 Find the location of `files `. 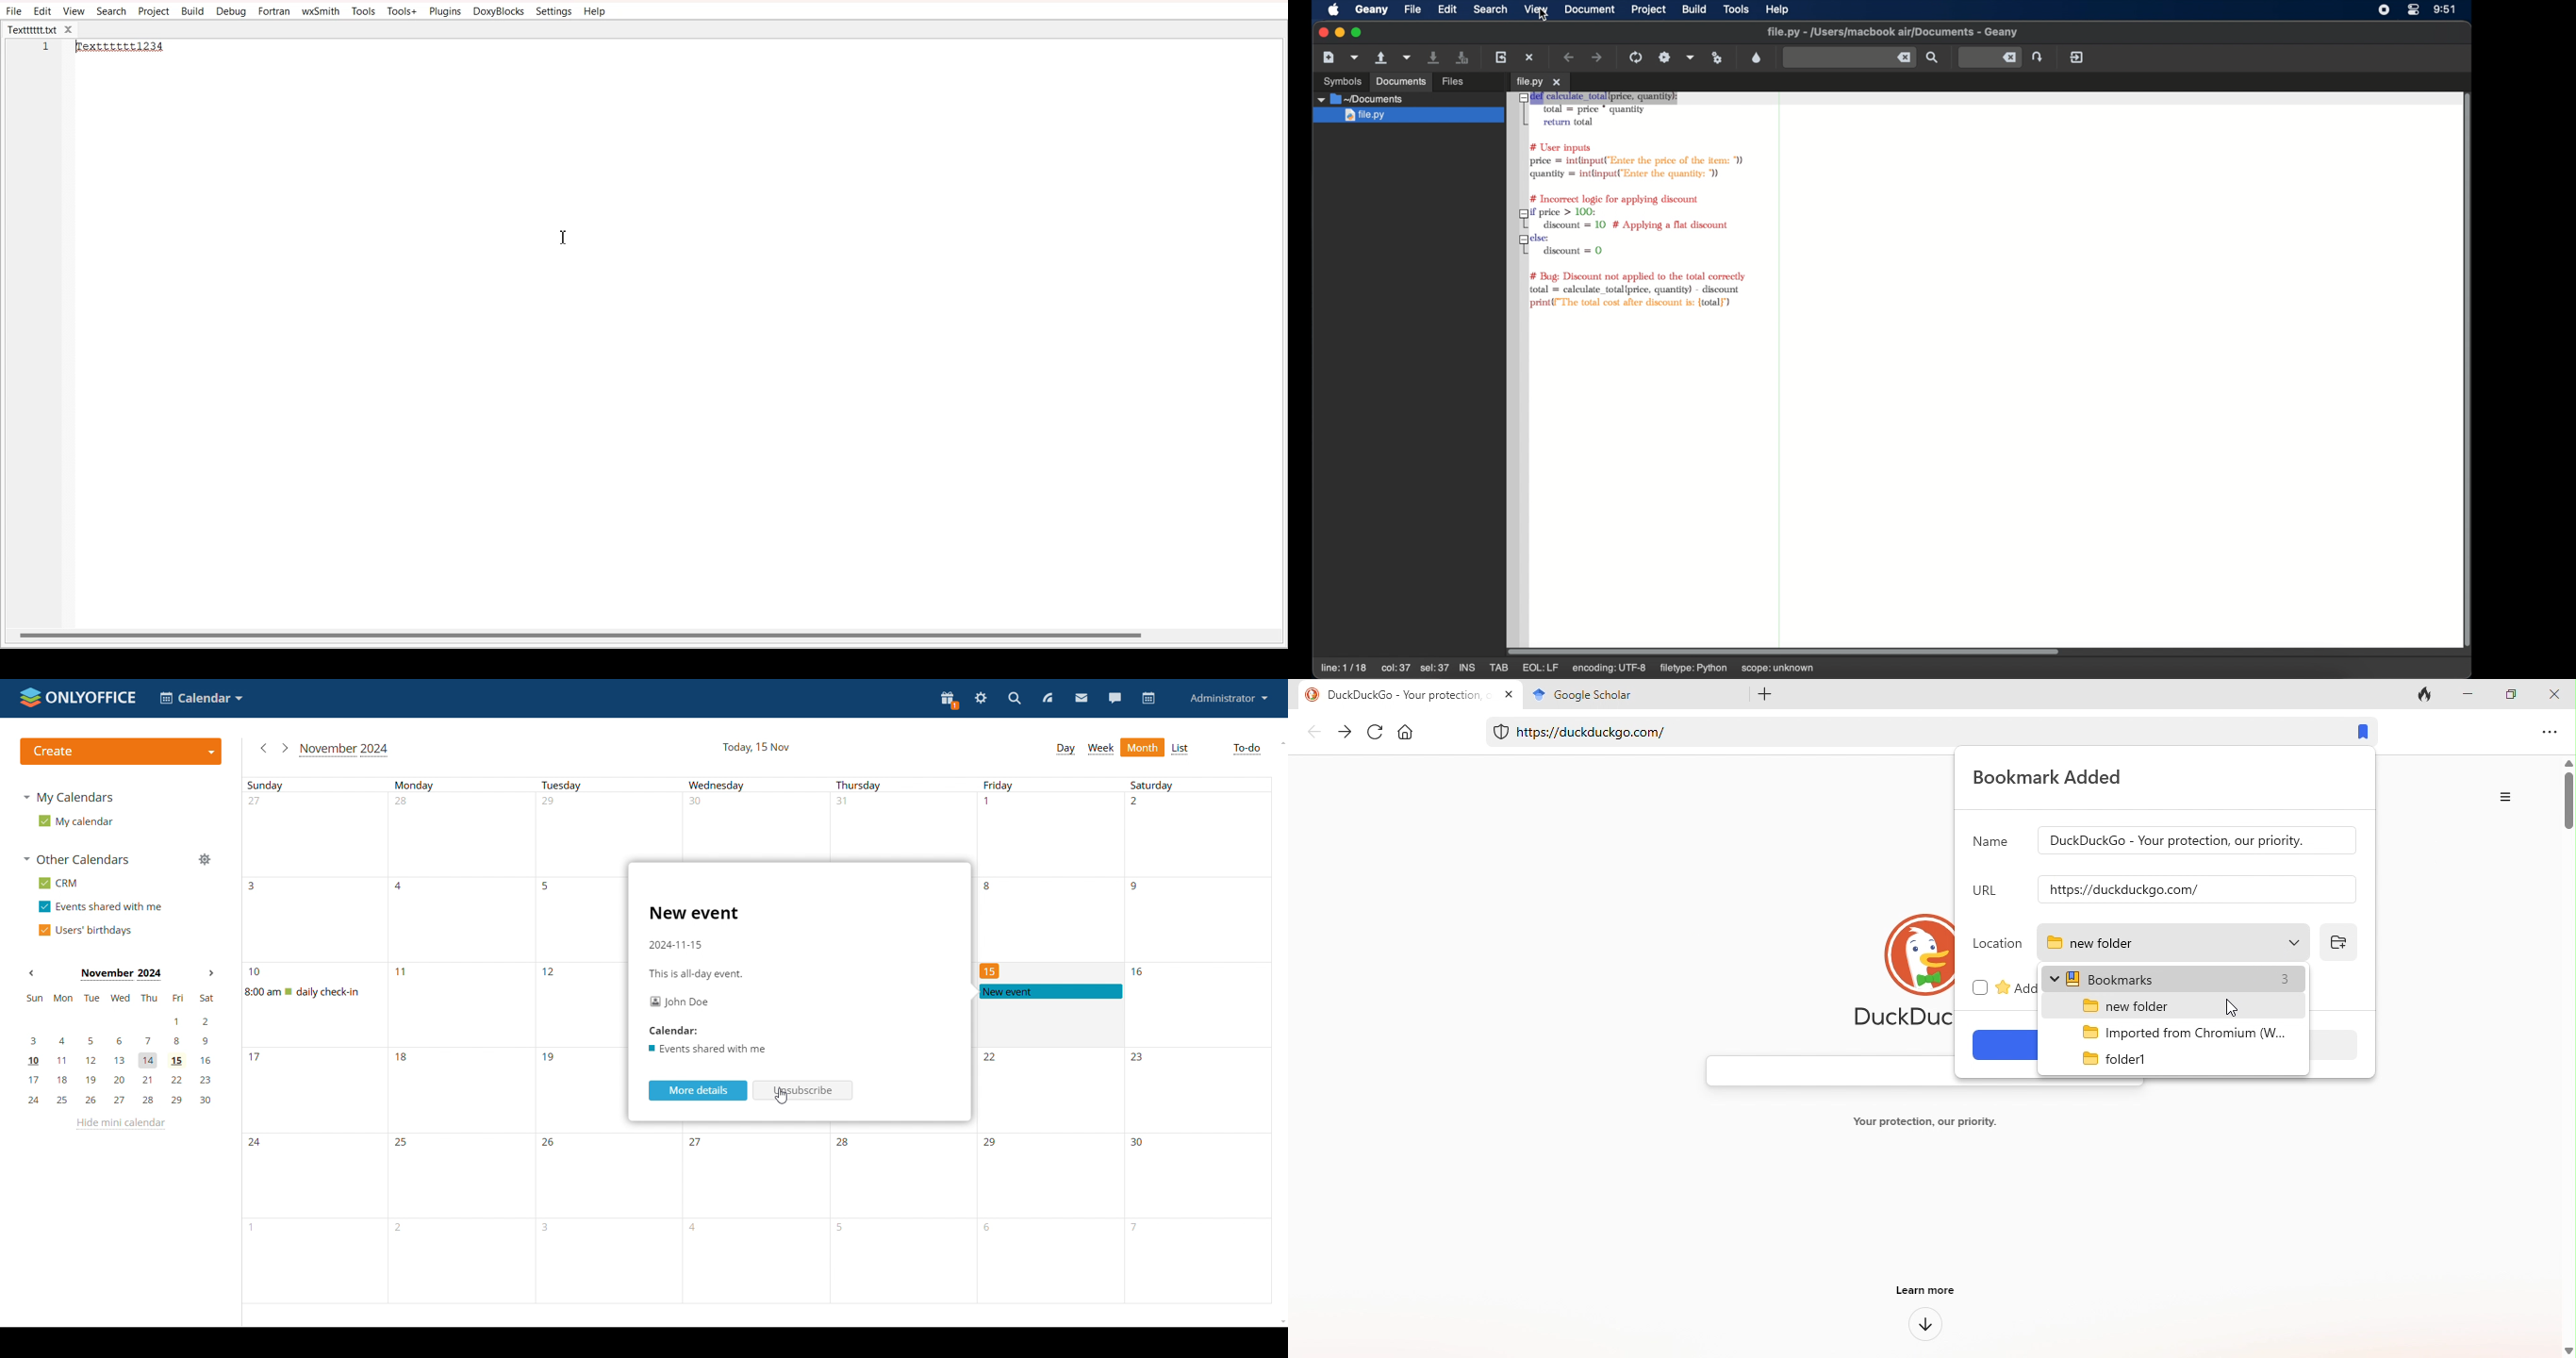

files  is located at coordinates (1455, 80).